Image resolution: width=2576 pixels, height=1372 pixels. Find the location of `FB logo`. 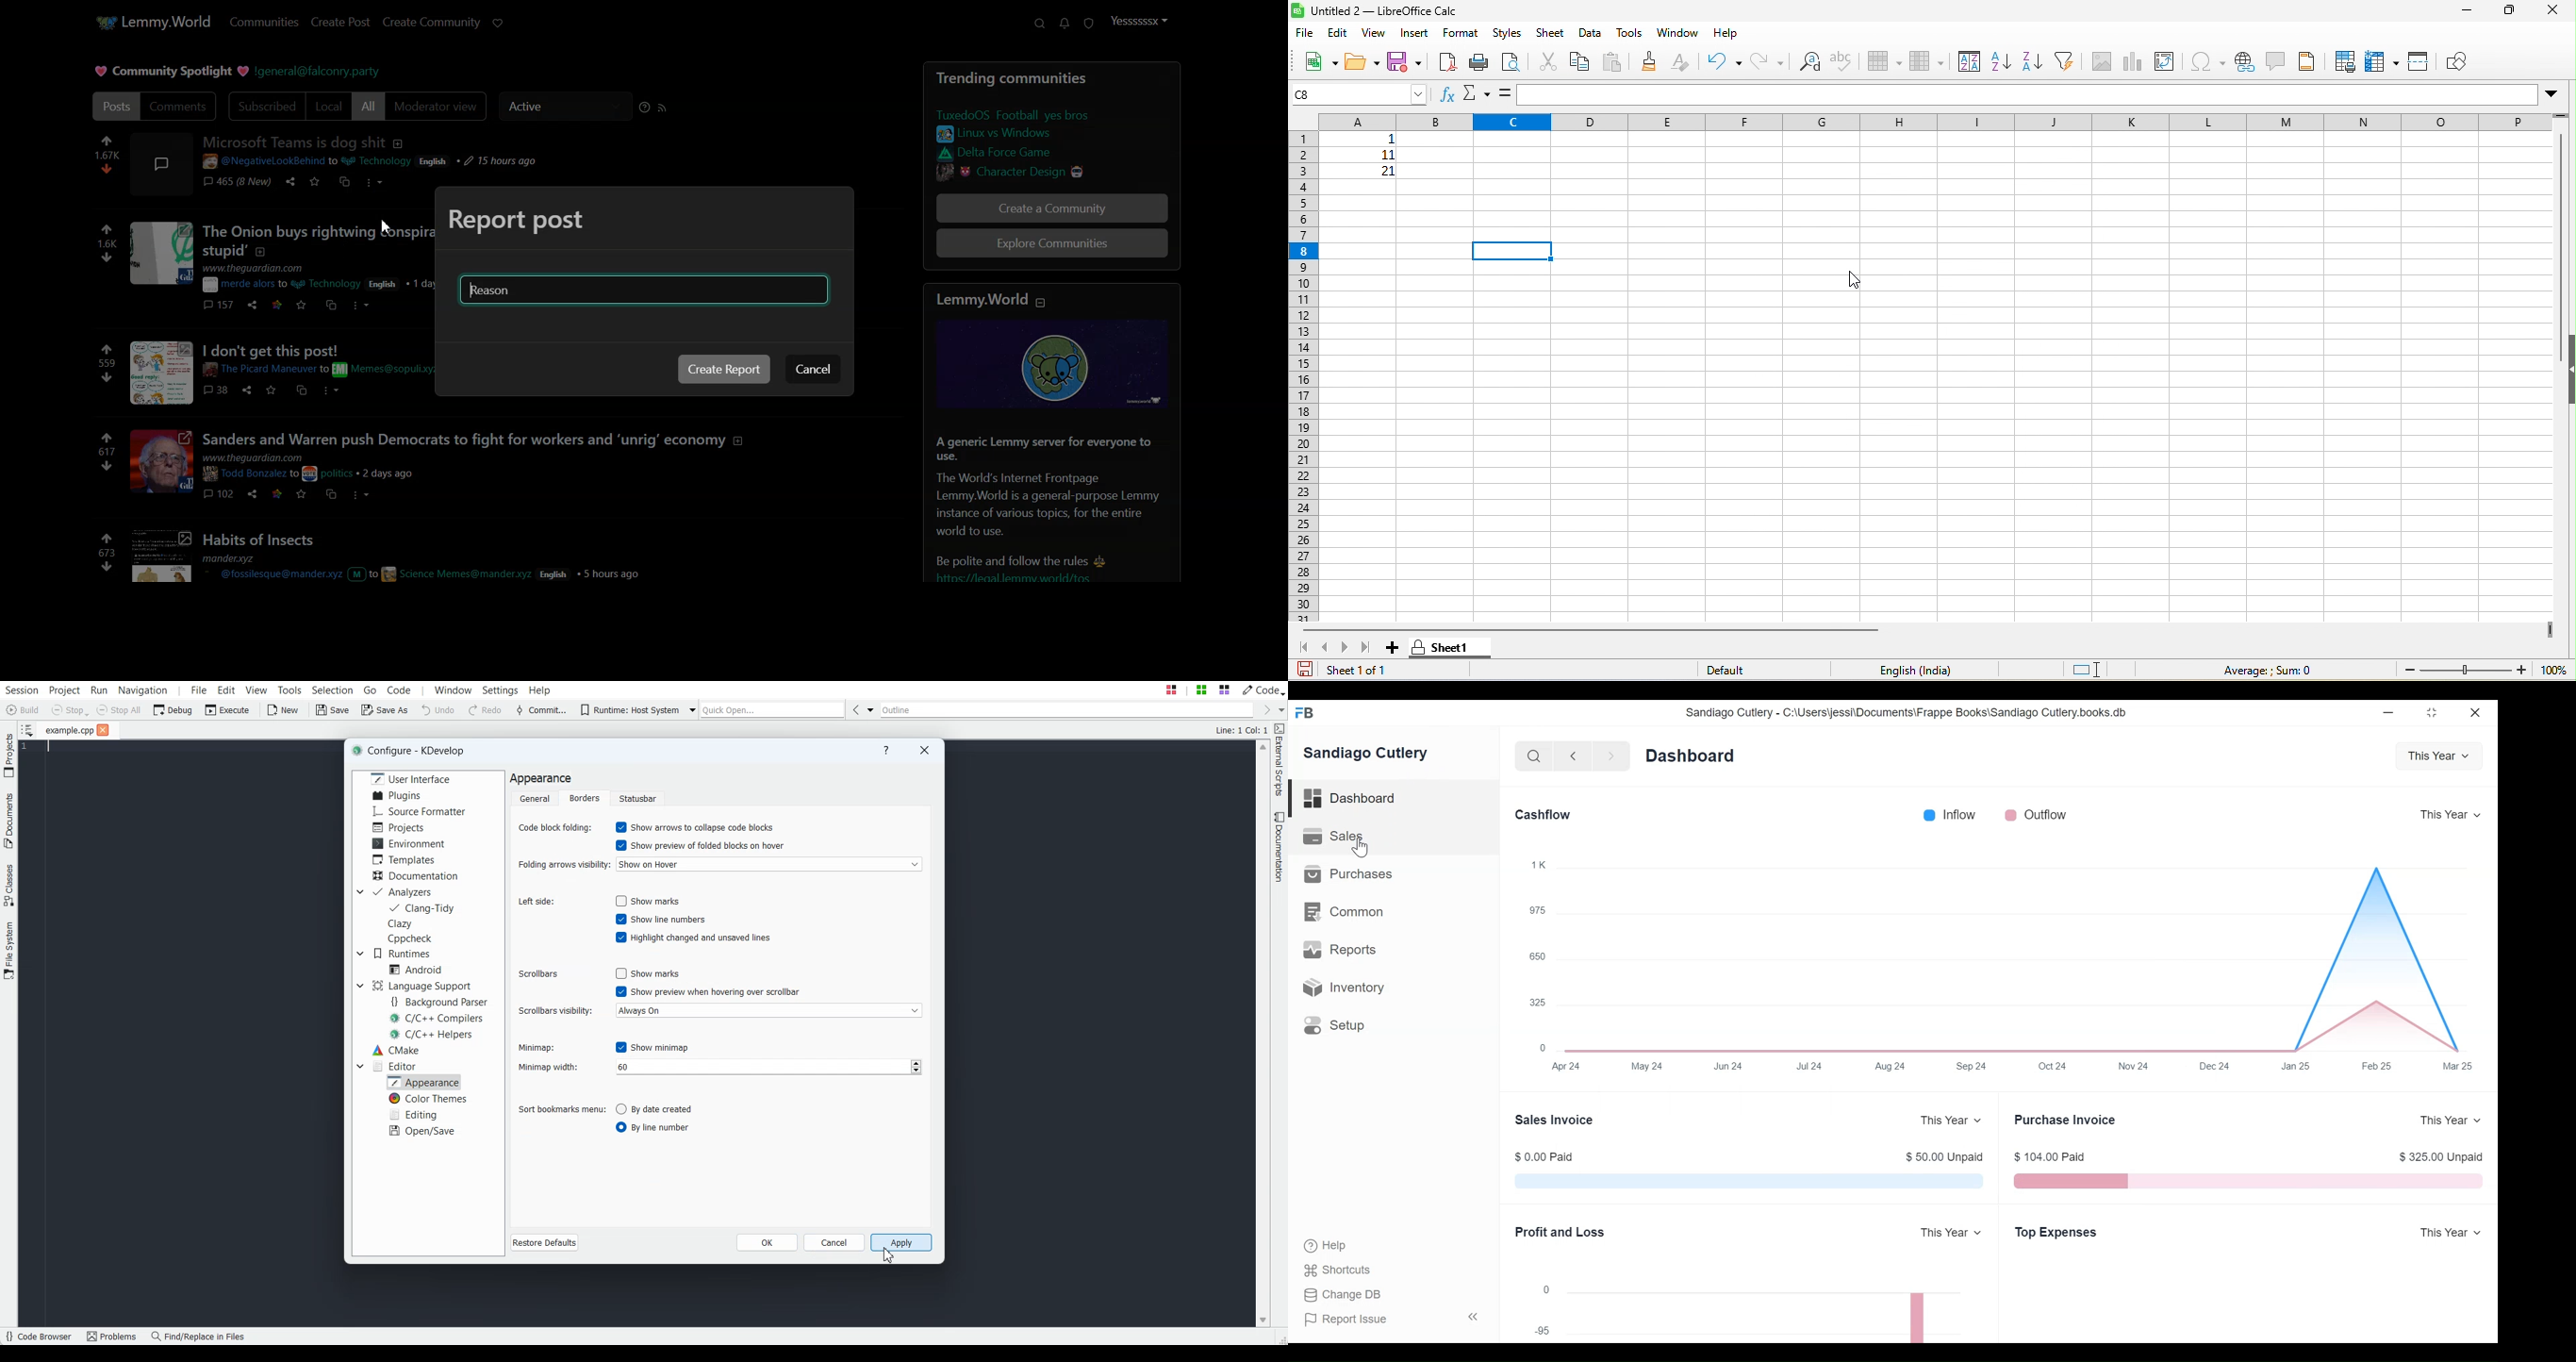

FB logo is located at coordinates (1305, 713).